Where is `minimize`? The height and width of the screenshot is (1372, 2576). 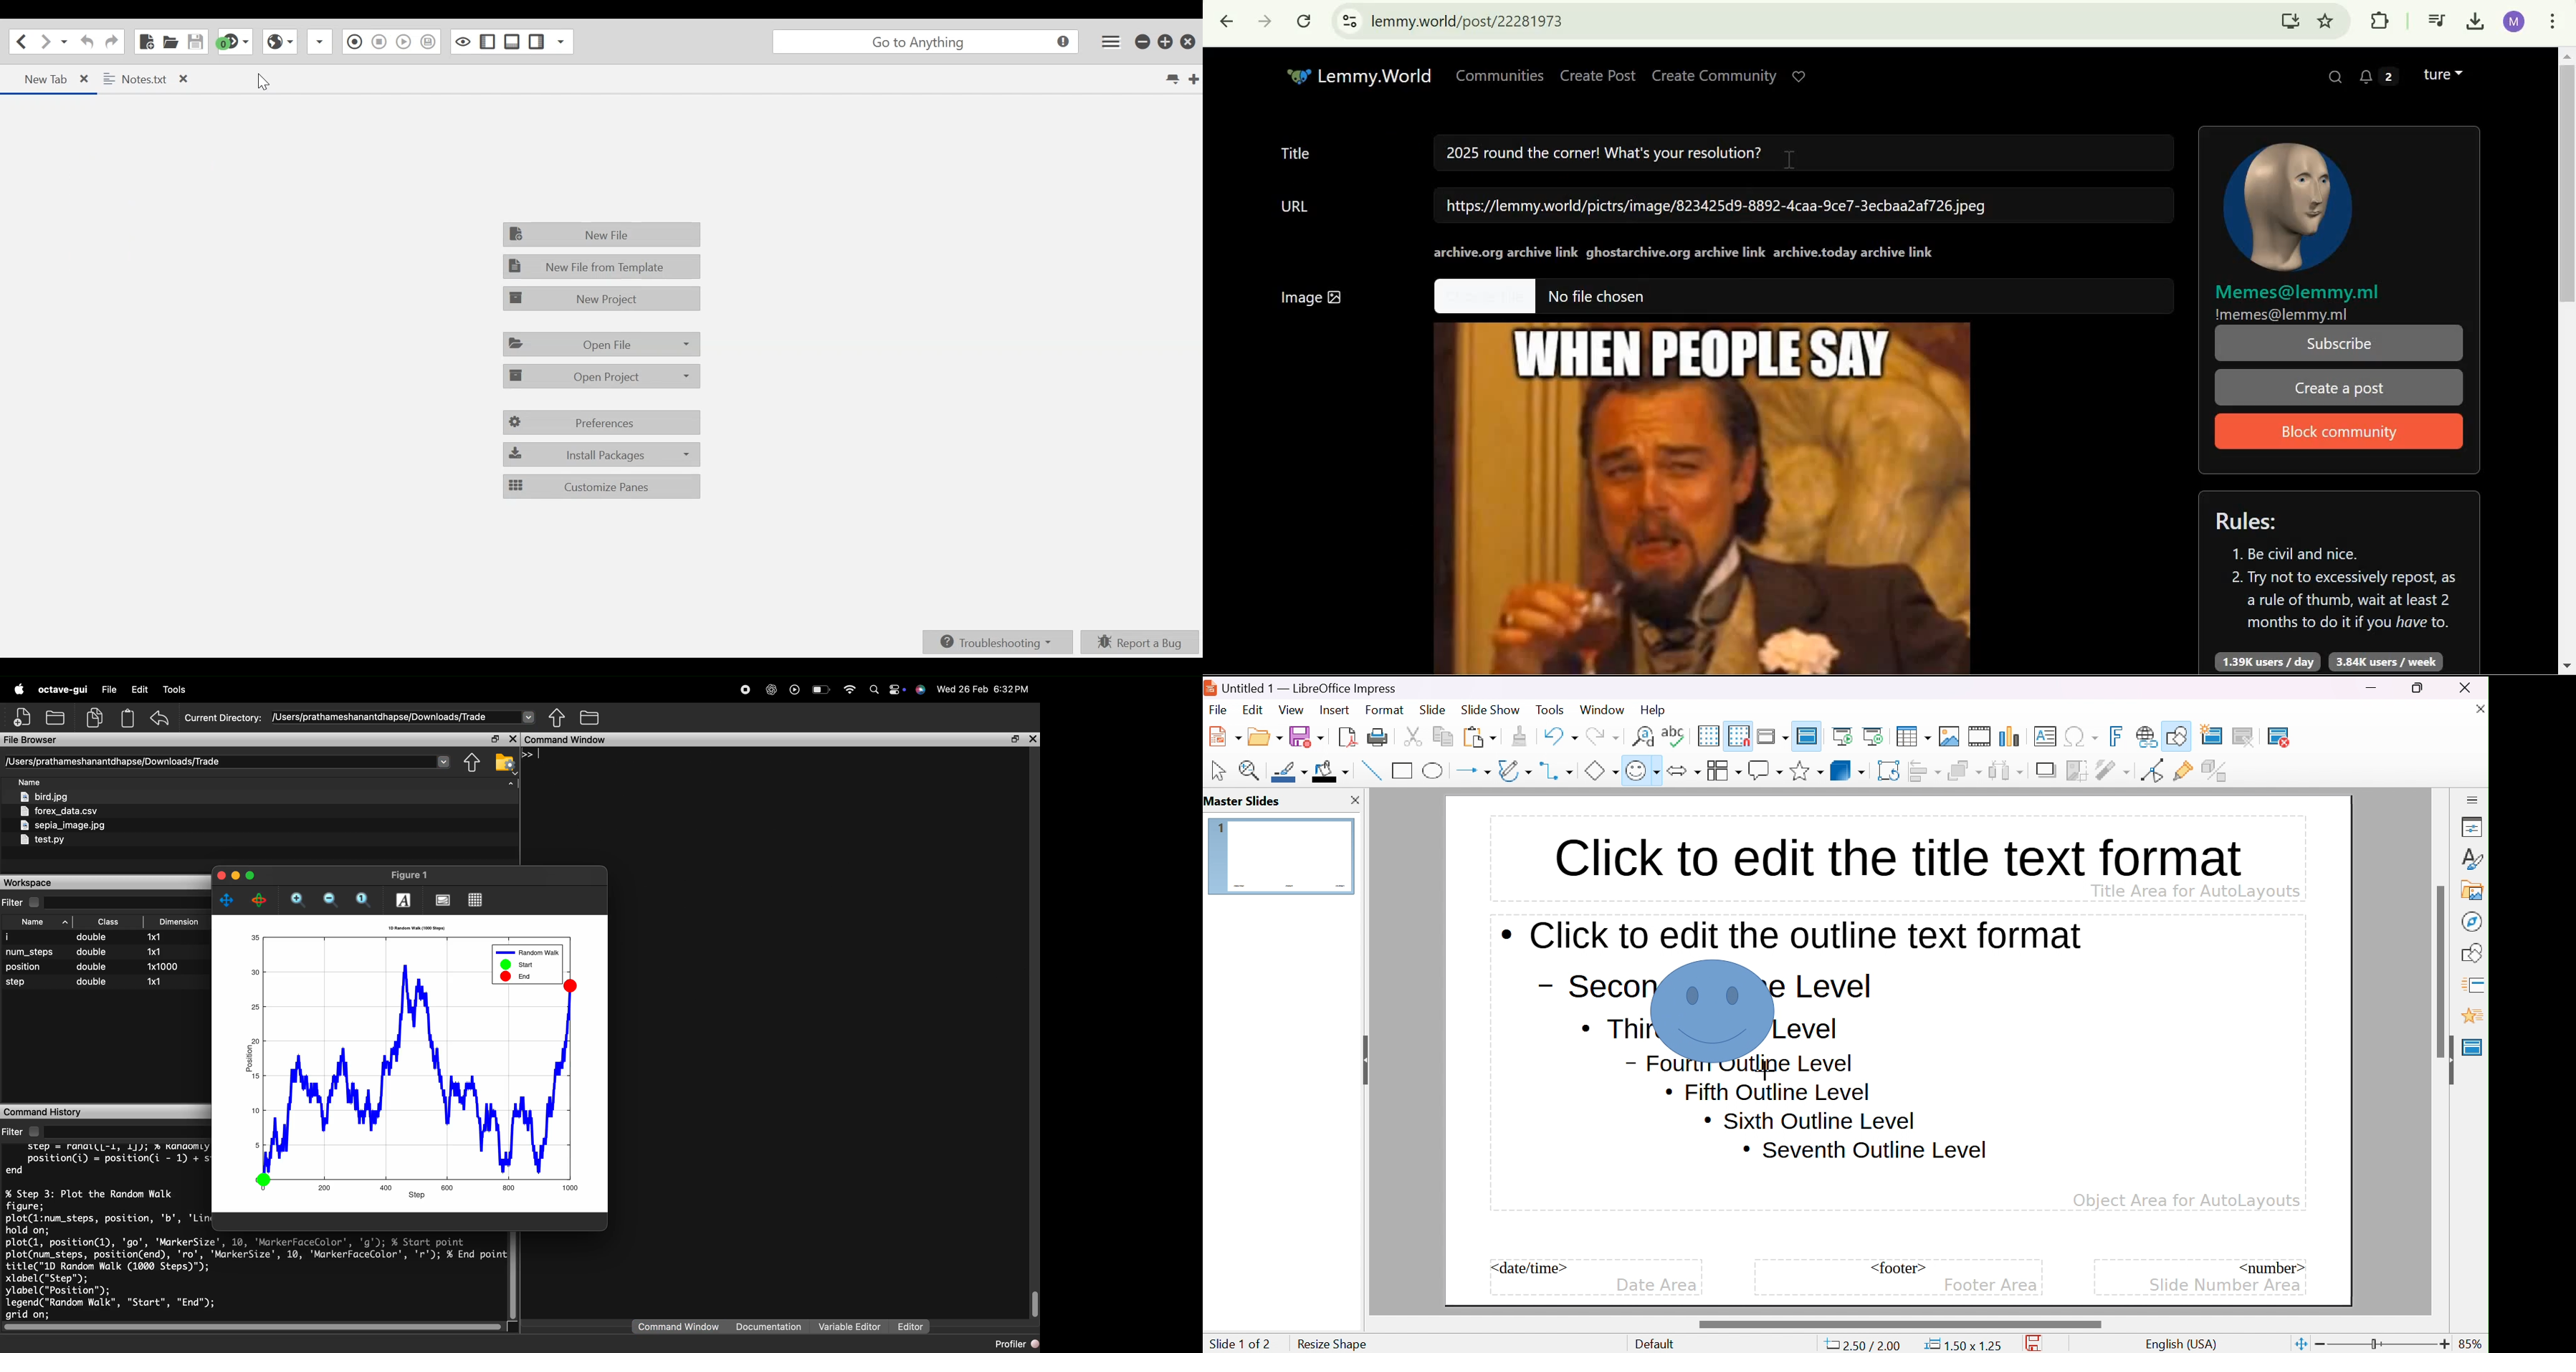
minimize is located at coordinates (236, 875).